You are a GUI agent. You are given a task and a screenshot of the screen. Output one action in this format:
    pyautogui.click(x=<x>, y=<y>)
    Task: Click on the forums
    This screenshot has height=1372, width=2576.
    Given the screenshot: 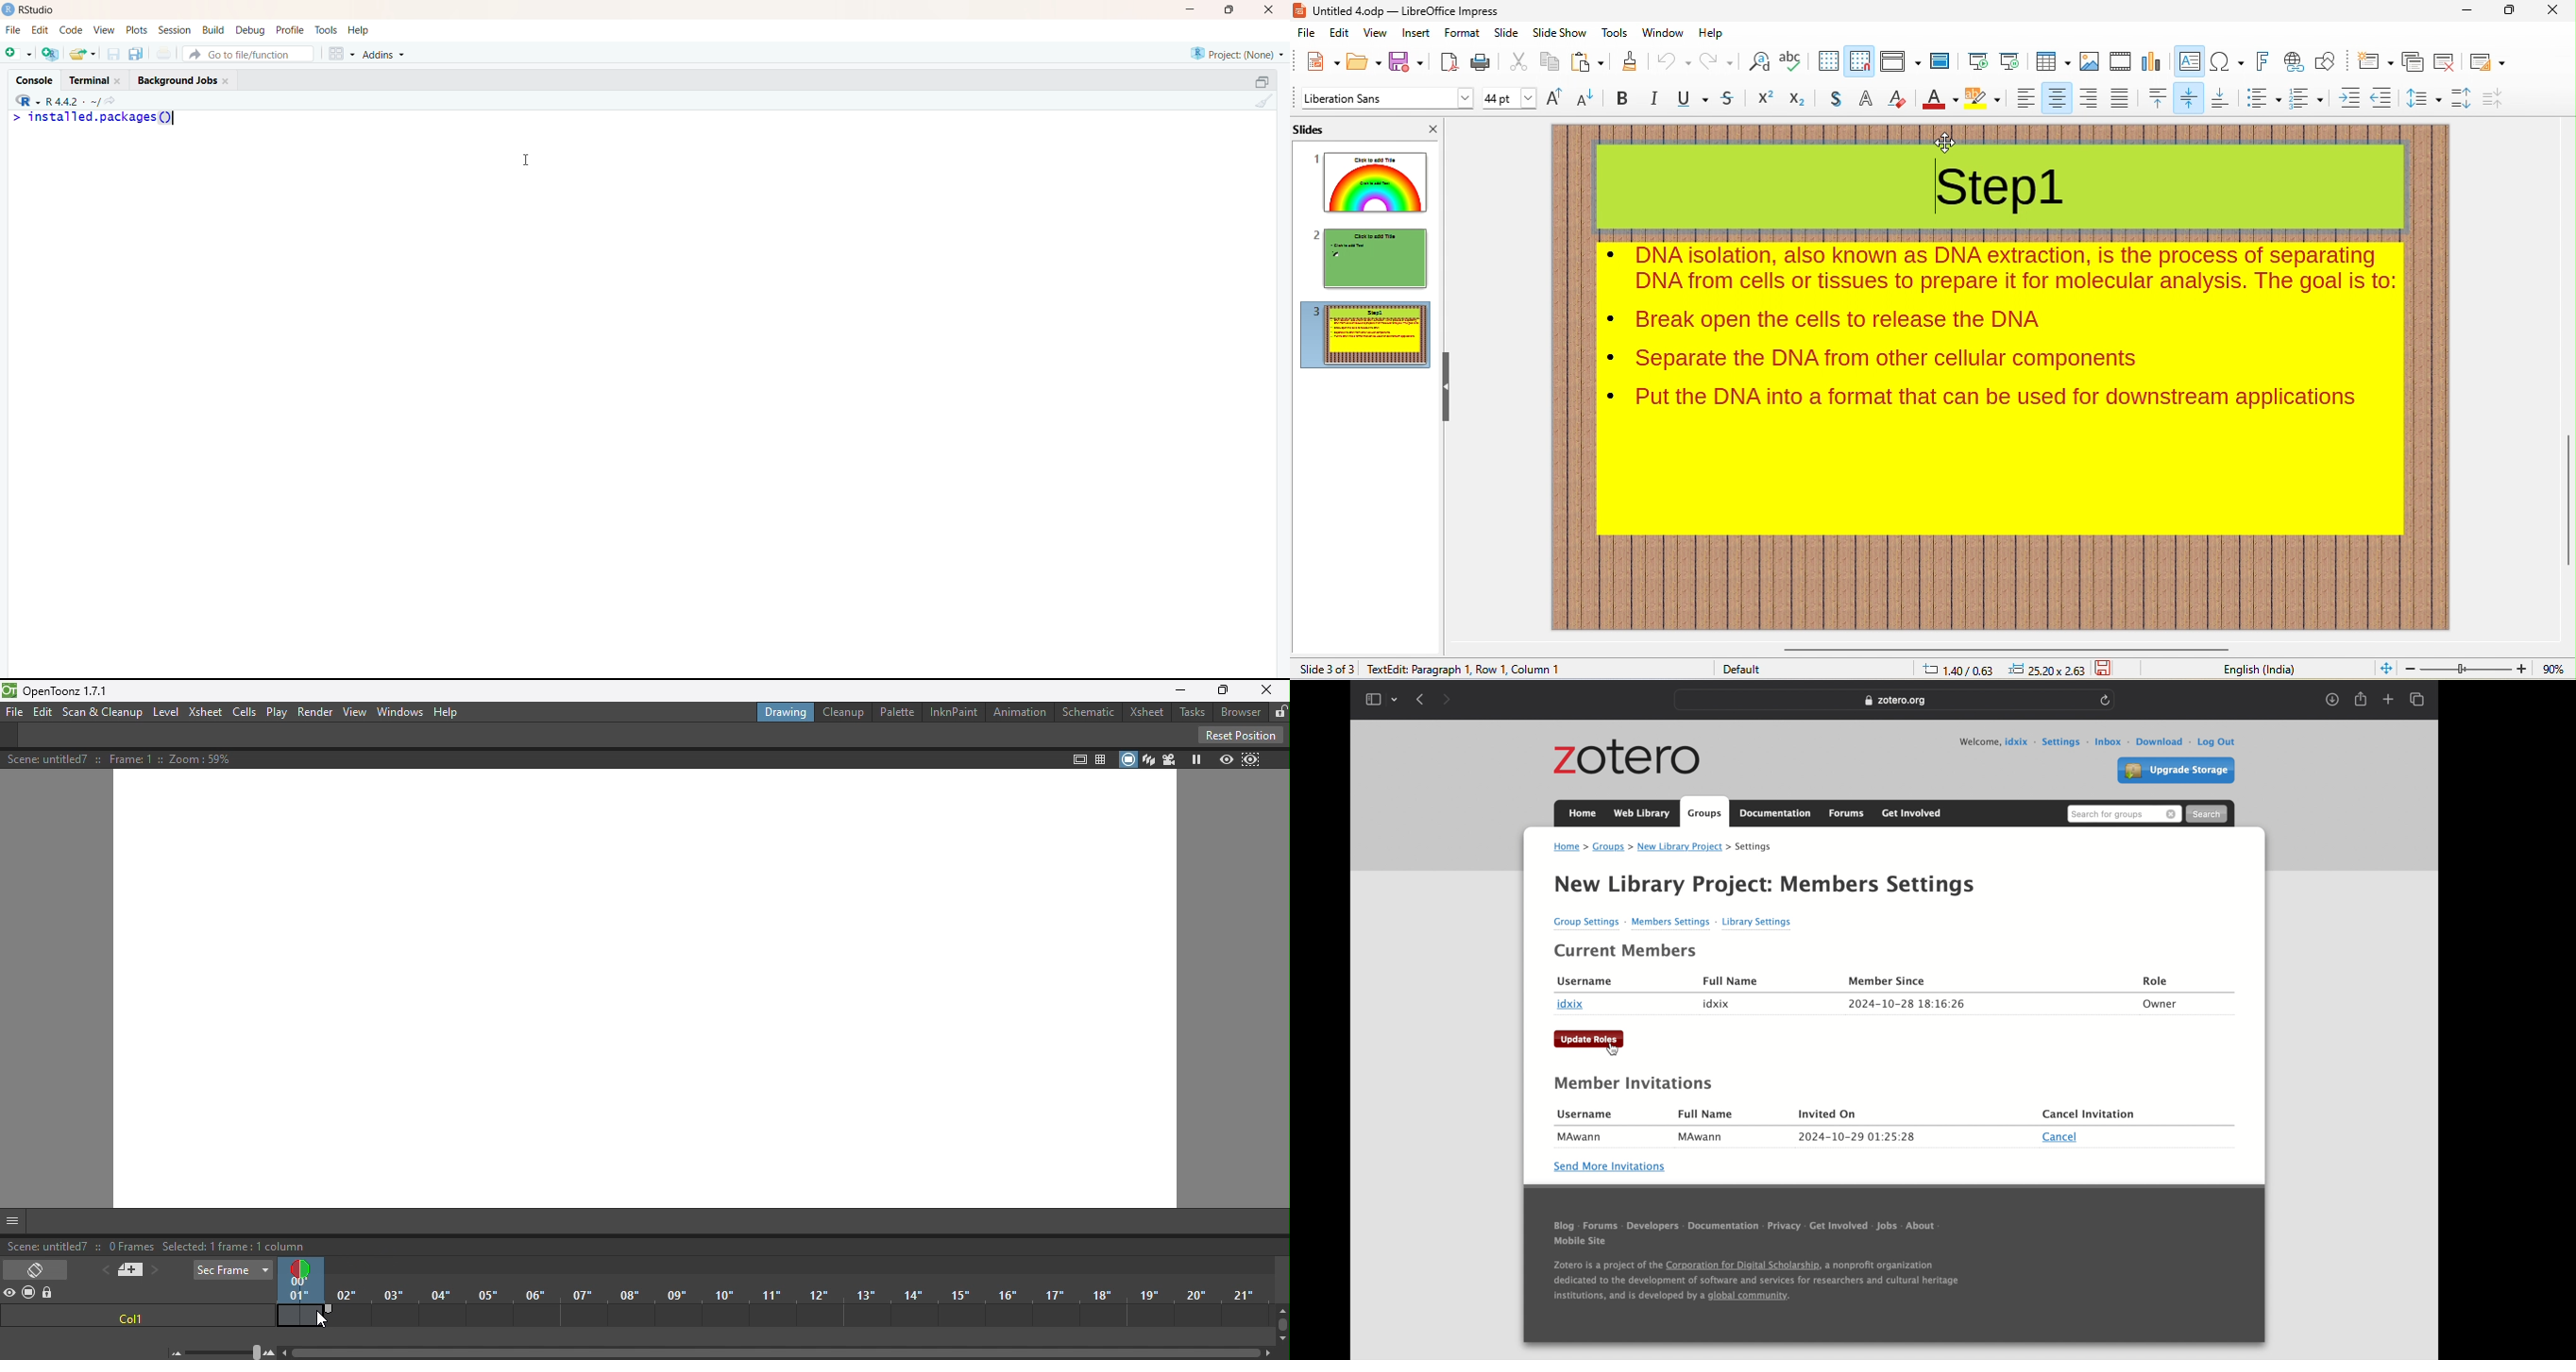 What is the action you would take?
    pyautogui.click(x=1849, y=813)
    